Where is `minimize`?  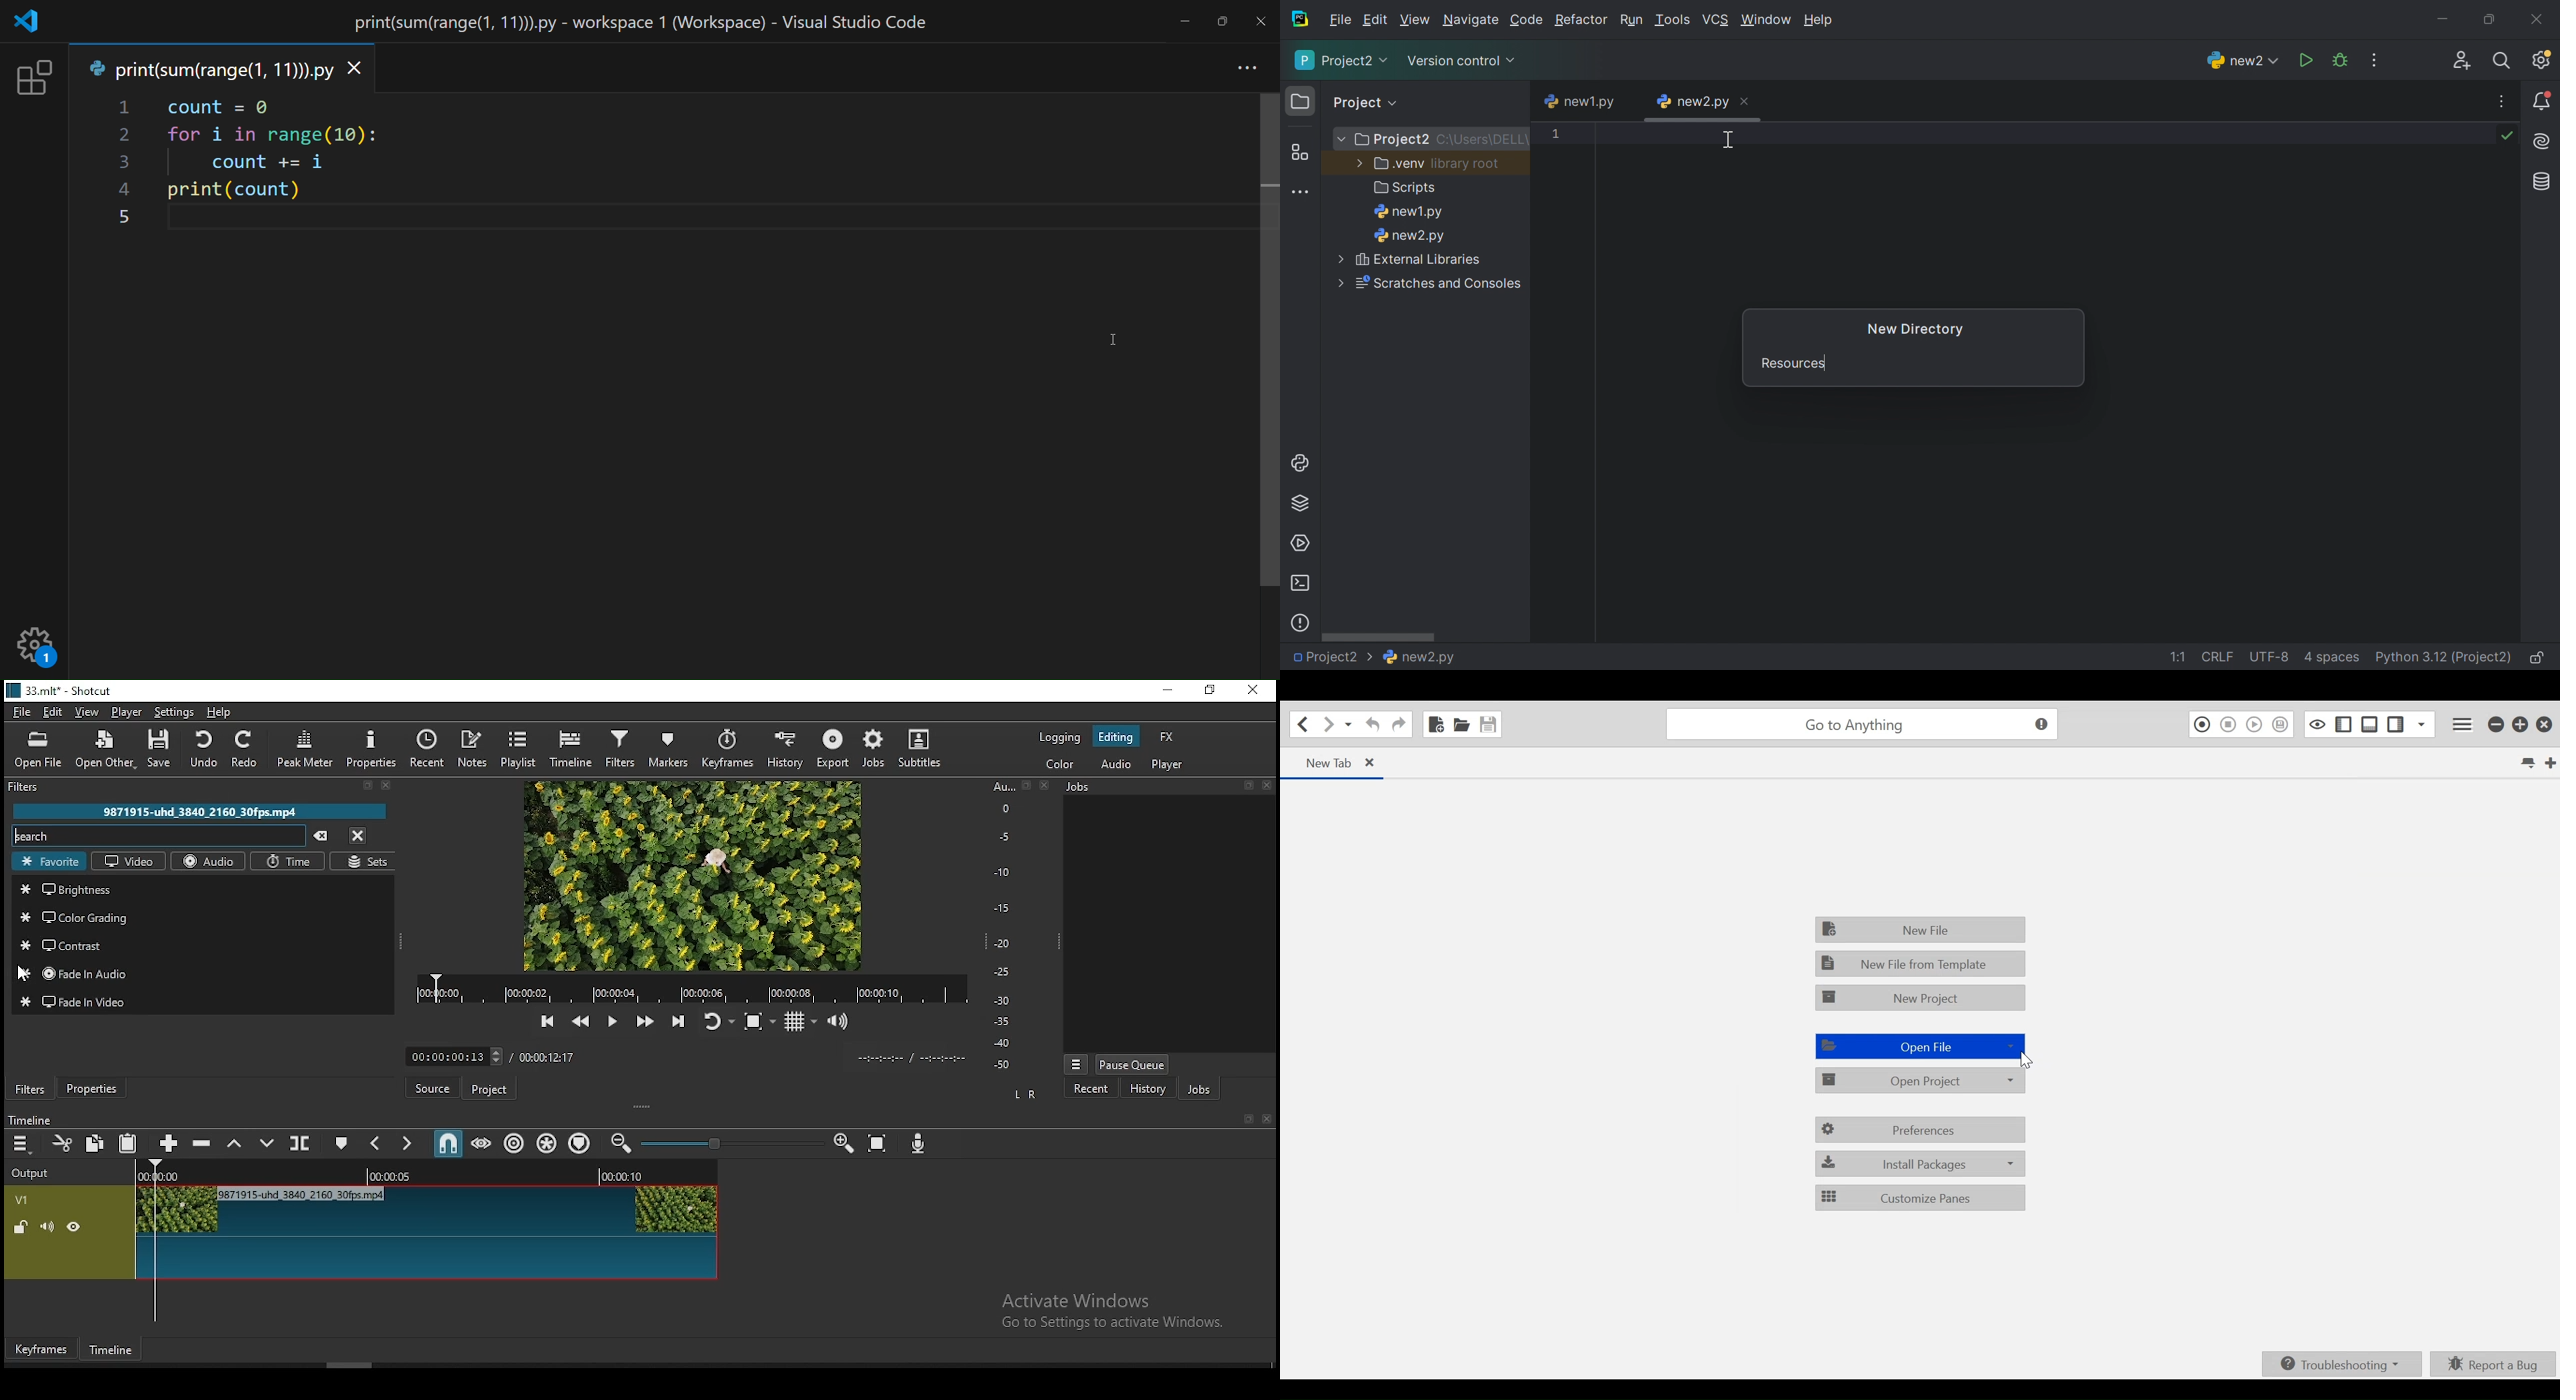 minimize is located at coordinates (2495, 723).